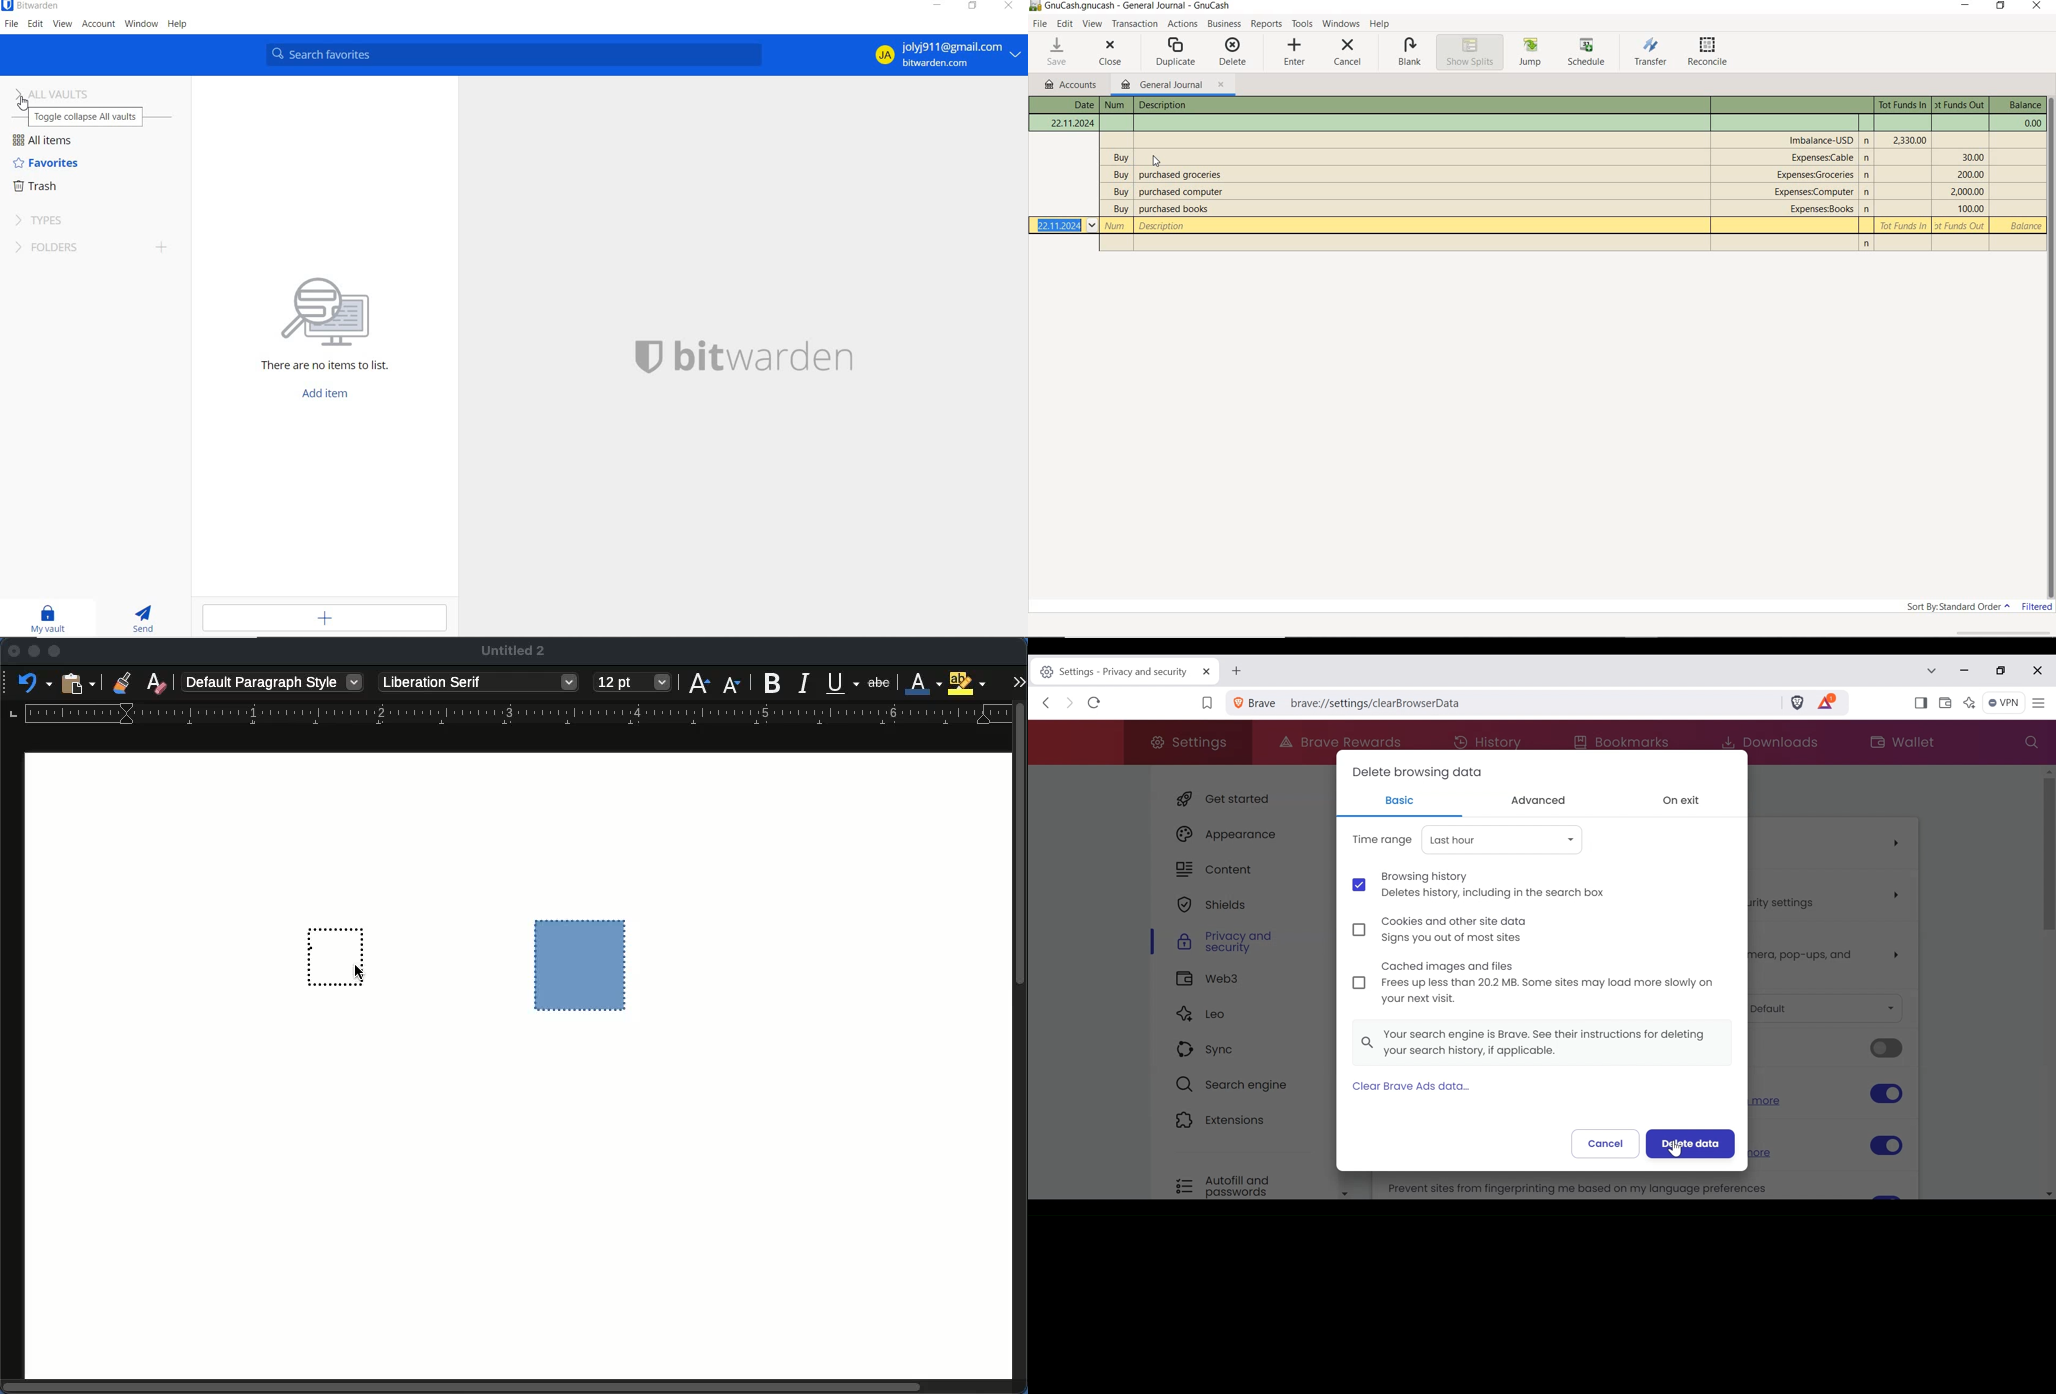 The height and width of the screenshot is (1400, 2072). Describe the element at coordinates (61, 92) in the screenshot. I see `ALL VAULTS` at that location.